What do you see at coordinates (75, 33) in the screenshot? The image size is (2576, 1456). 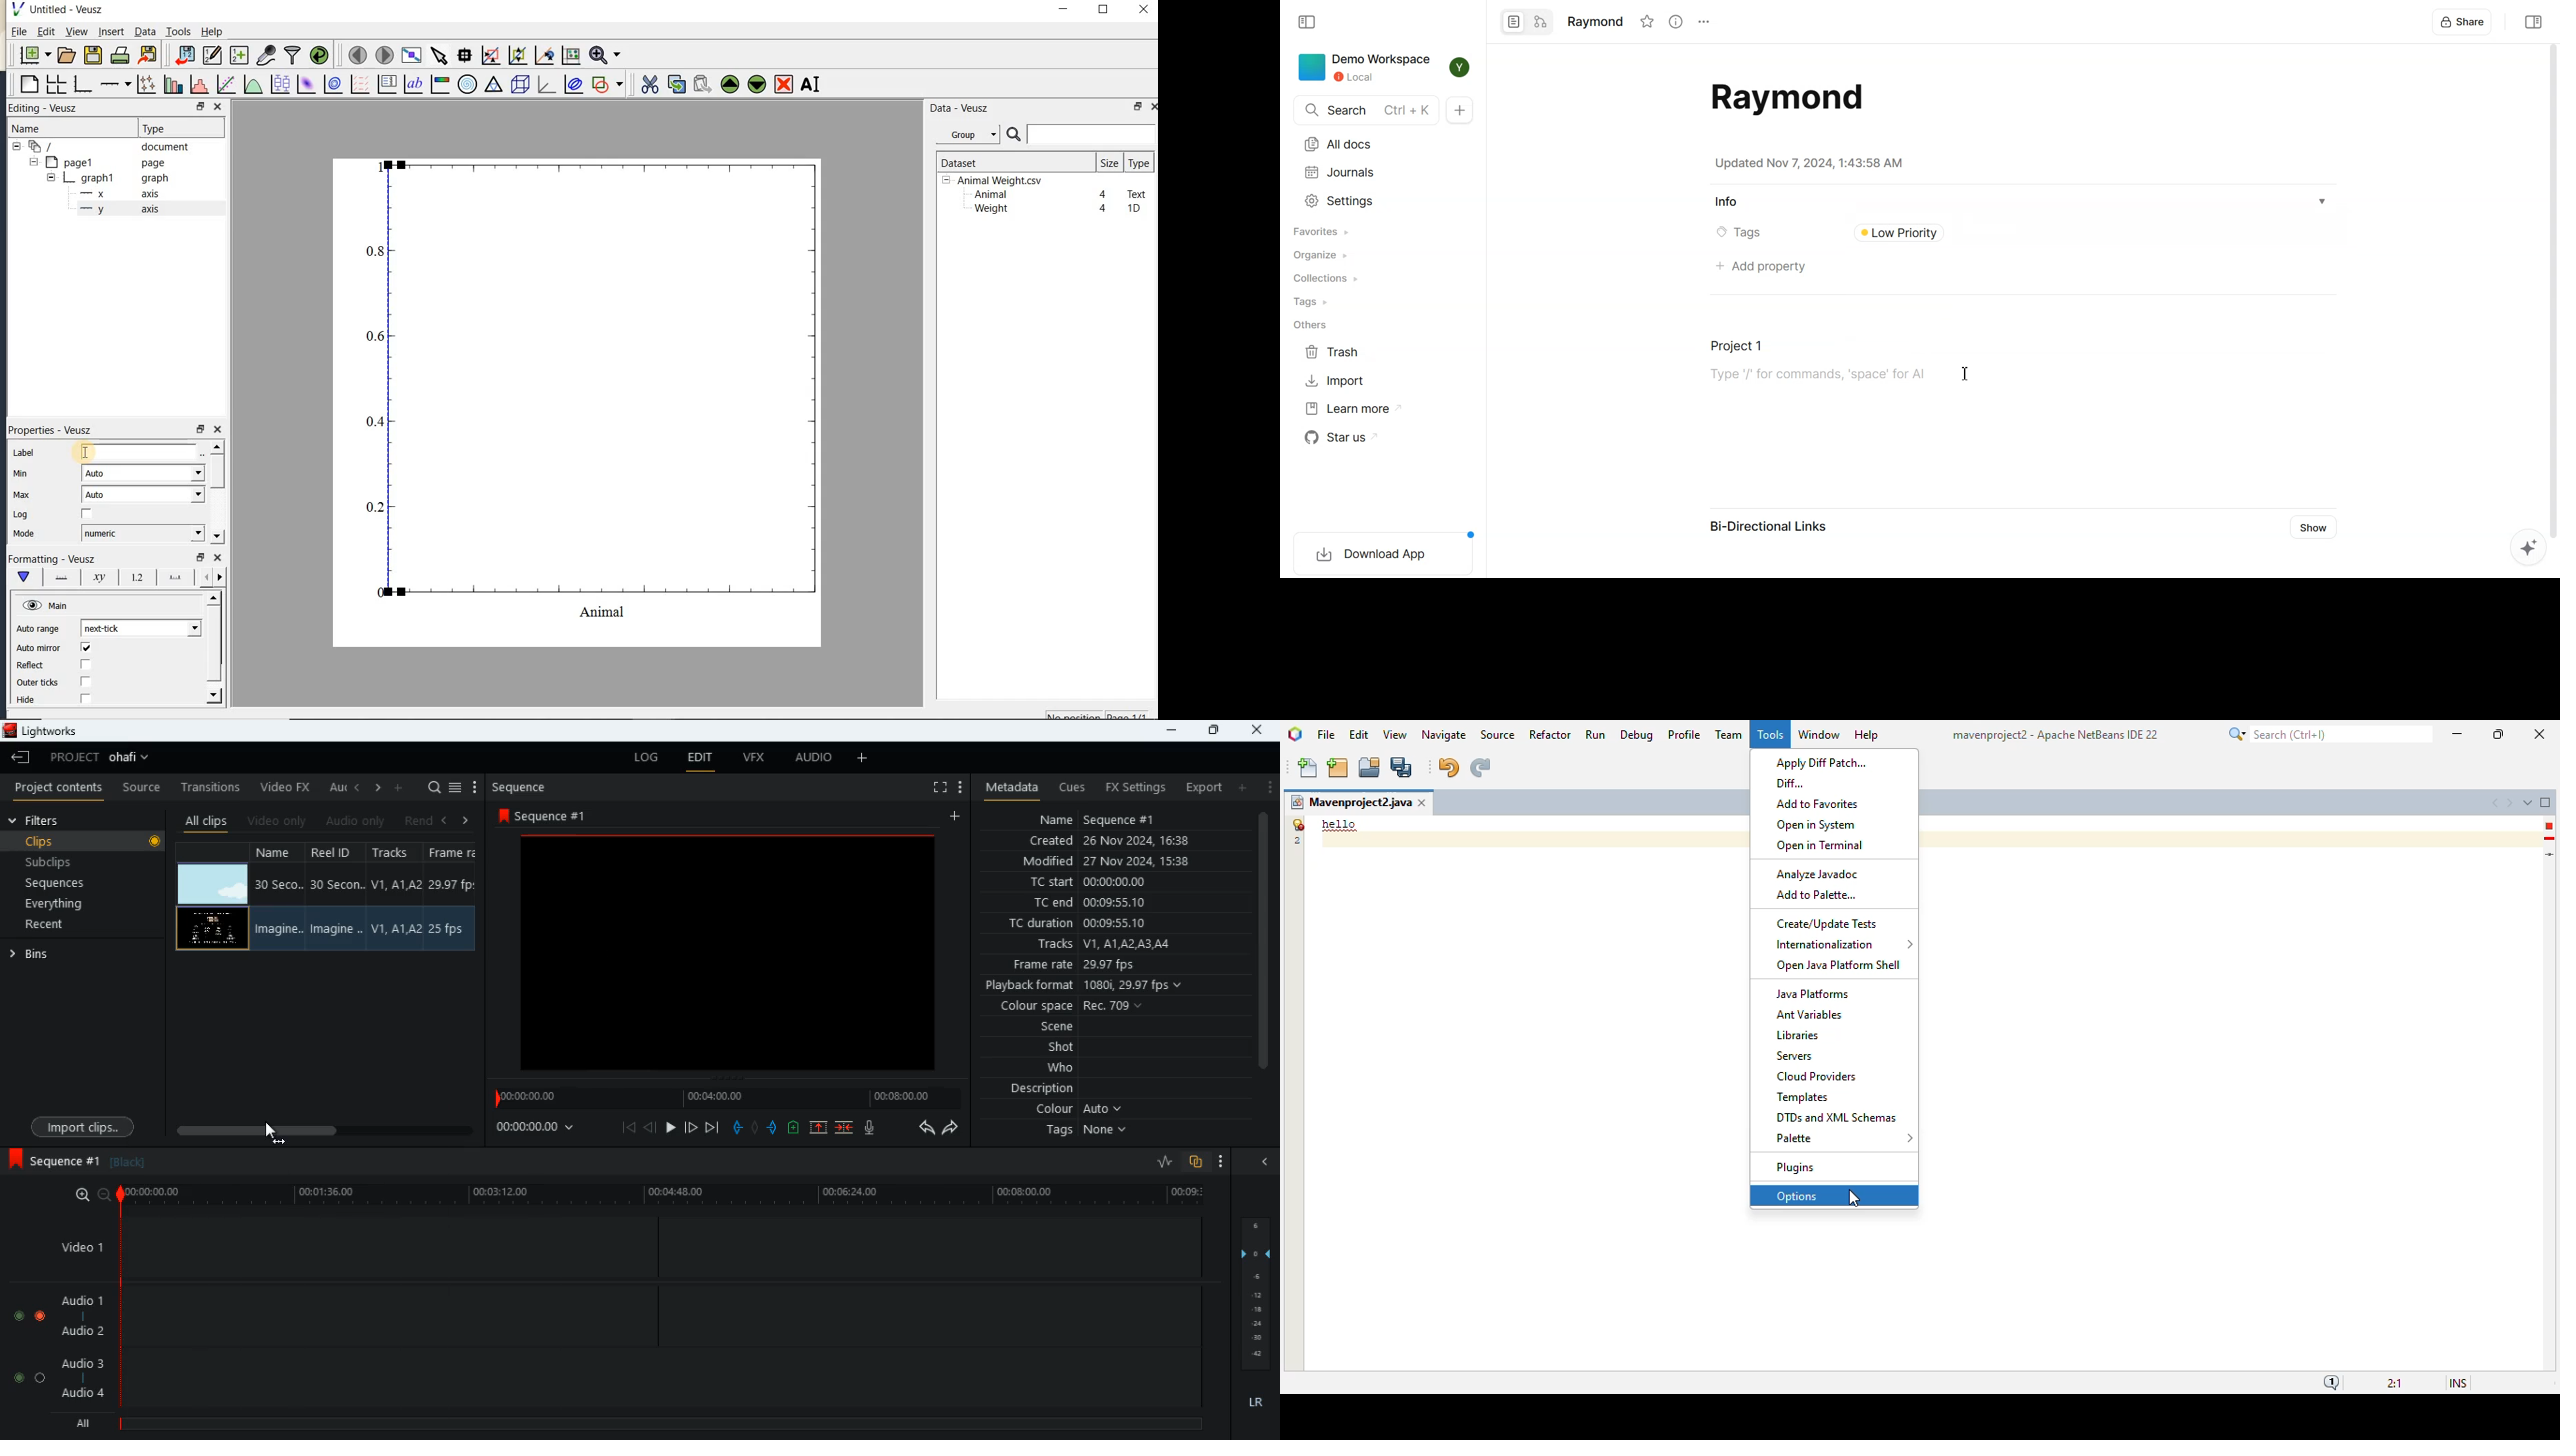 I see `view` at bounding box center [75, 33].